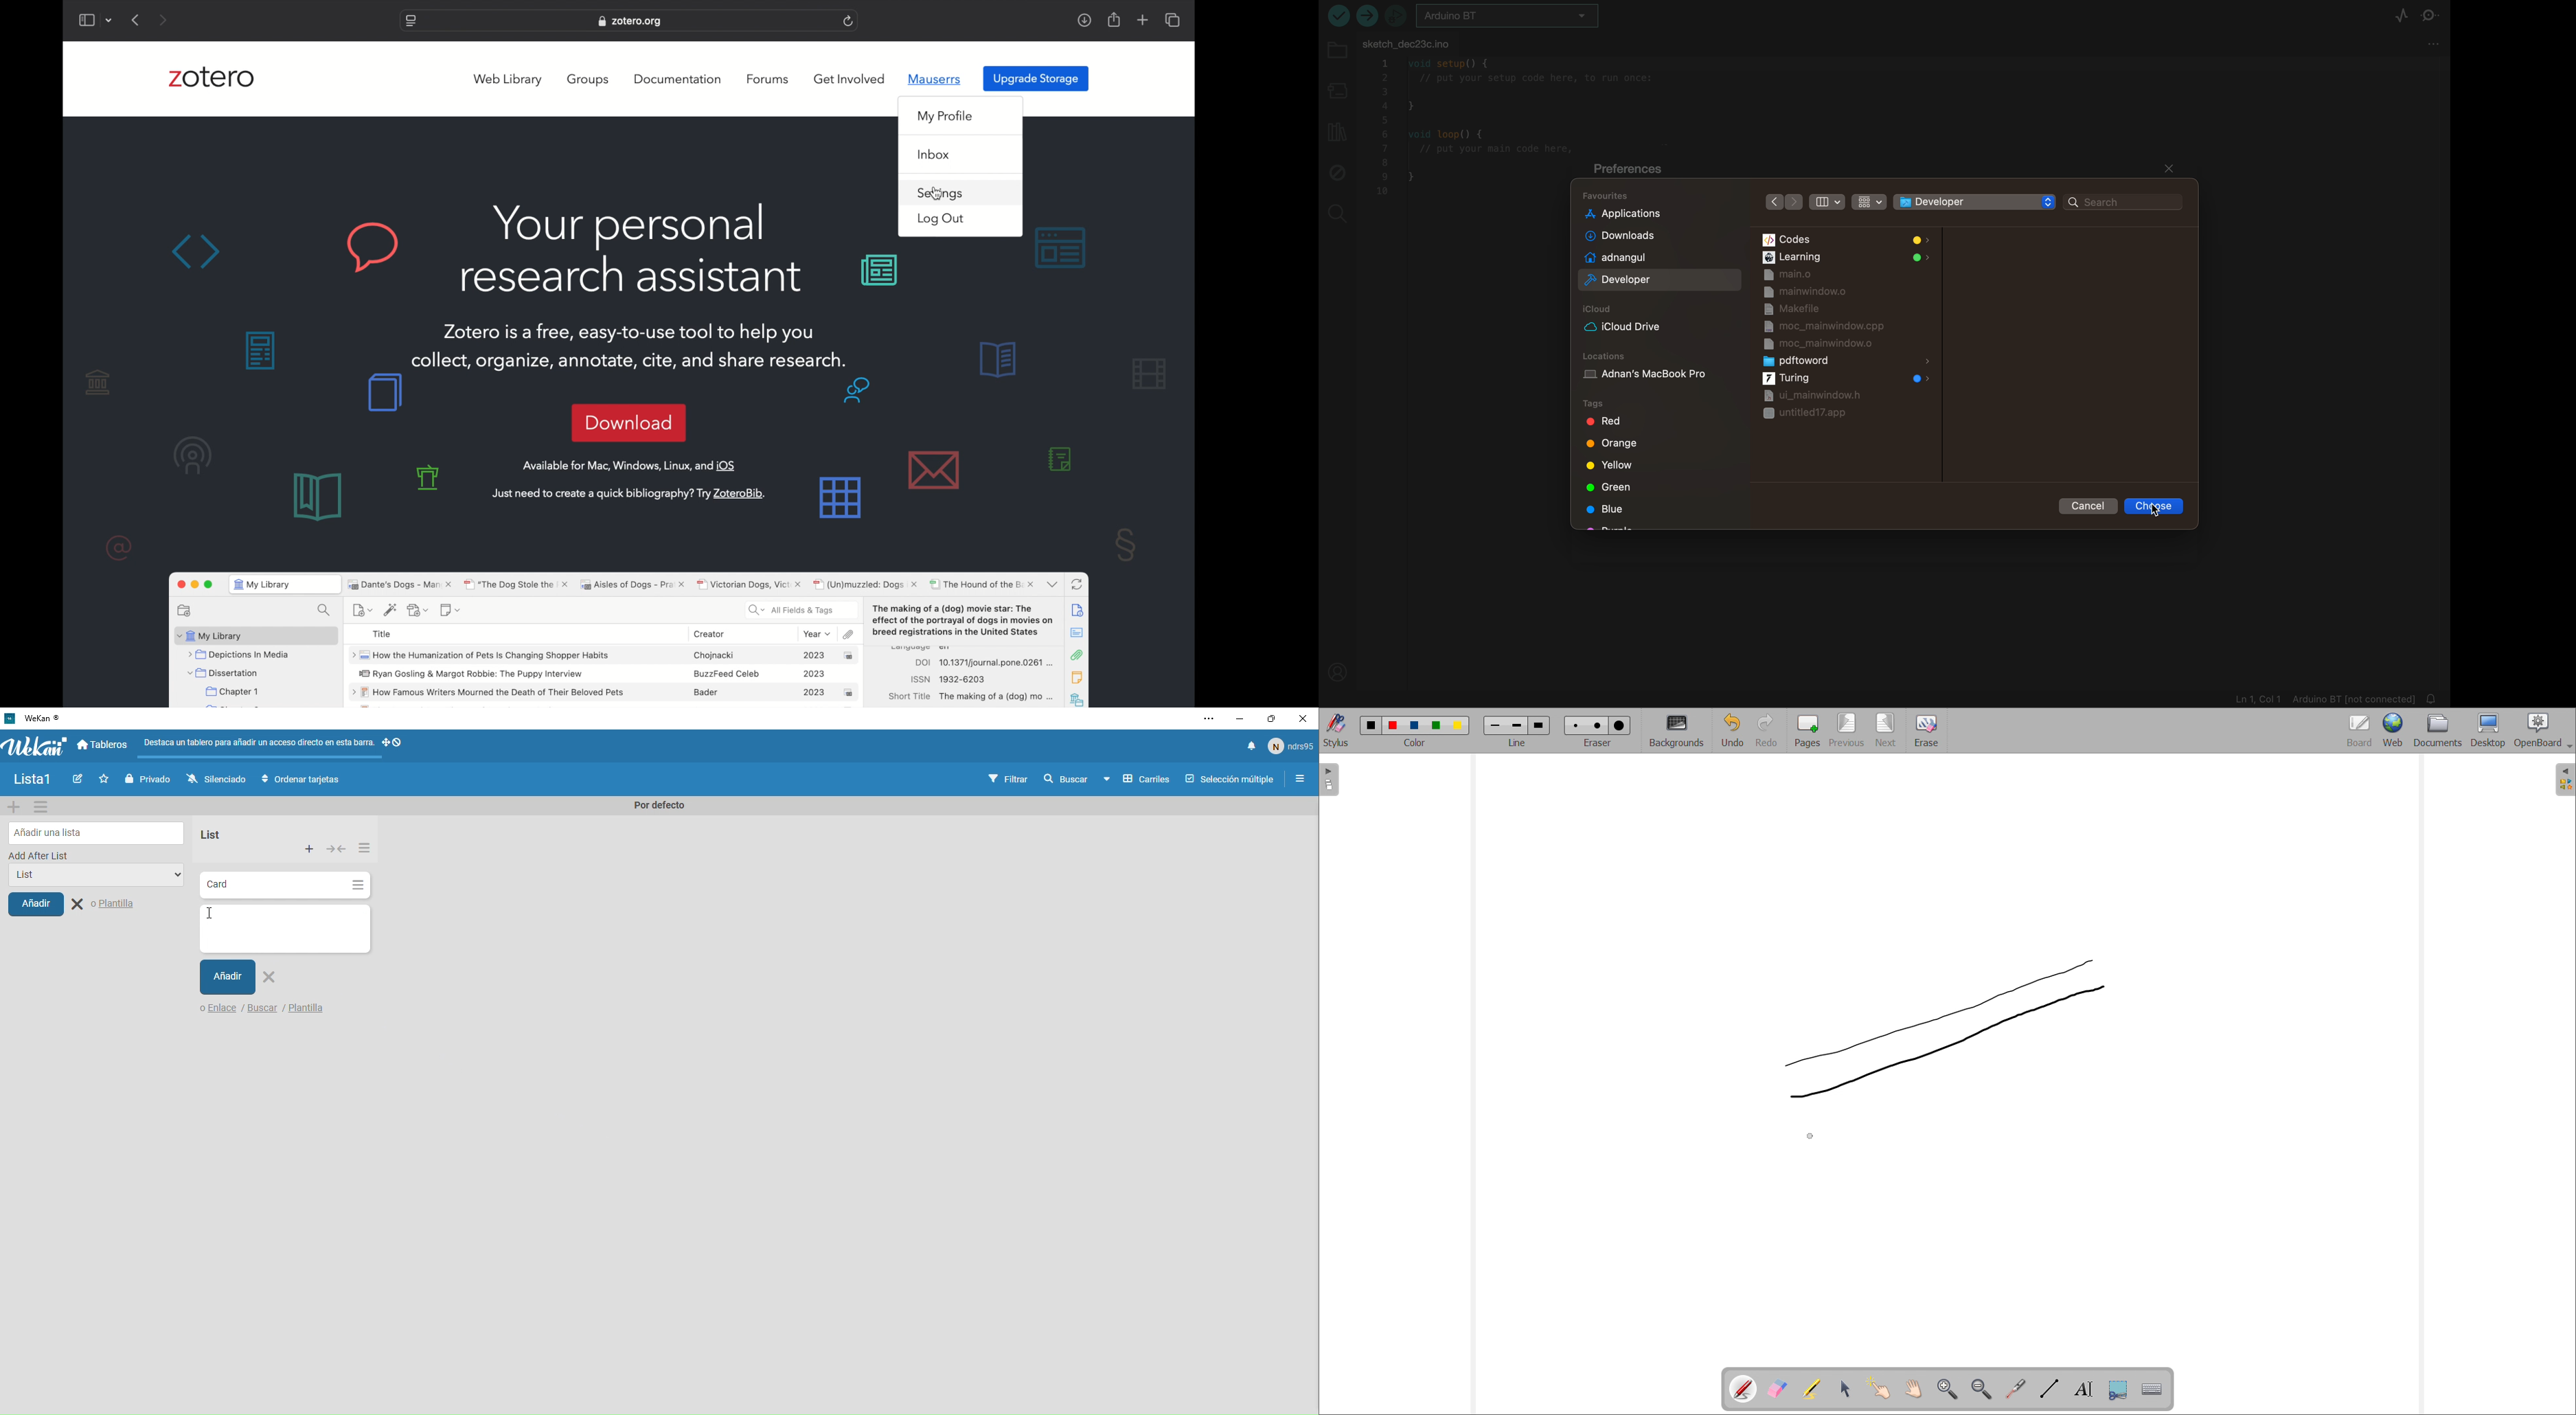  What do you see at coordinates (98, 833) in the screenshot?
I see `Add a list` at bounding box center [98, 833].